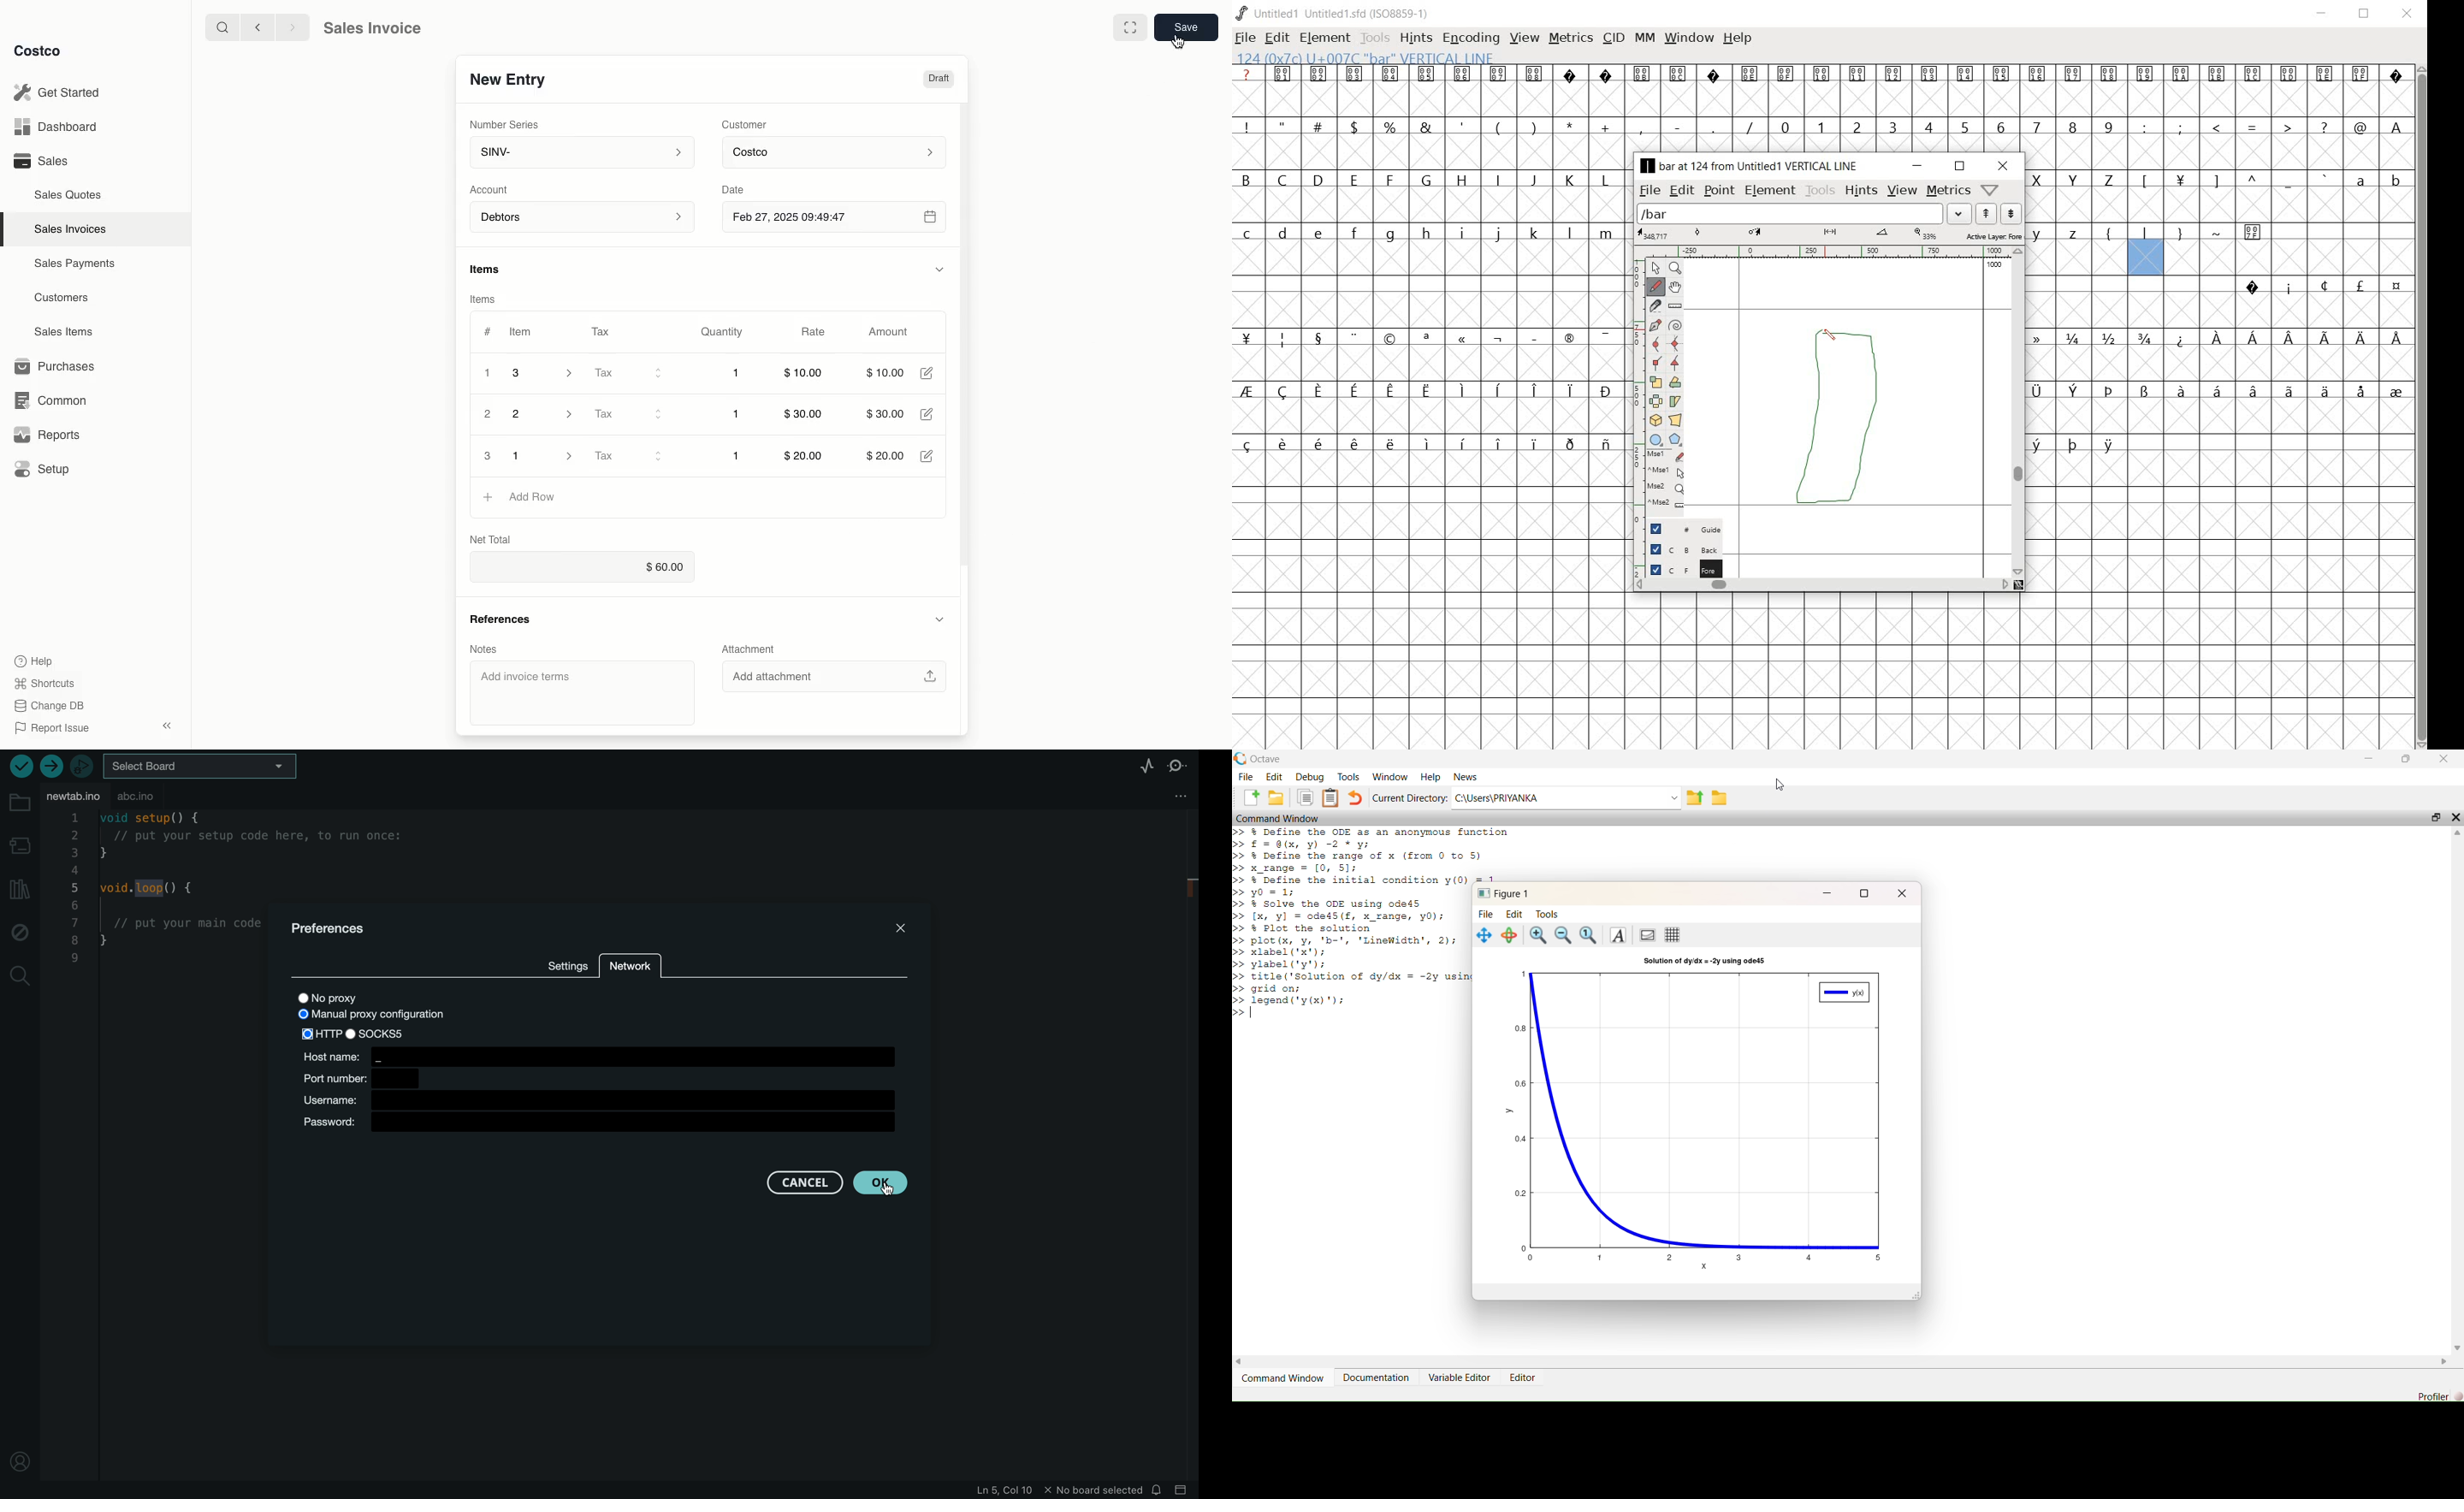  Describe the element at coordinates (488, 496) in the screenshot. I see `Add` at that location.